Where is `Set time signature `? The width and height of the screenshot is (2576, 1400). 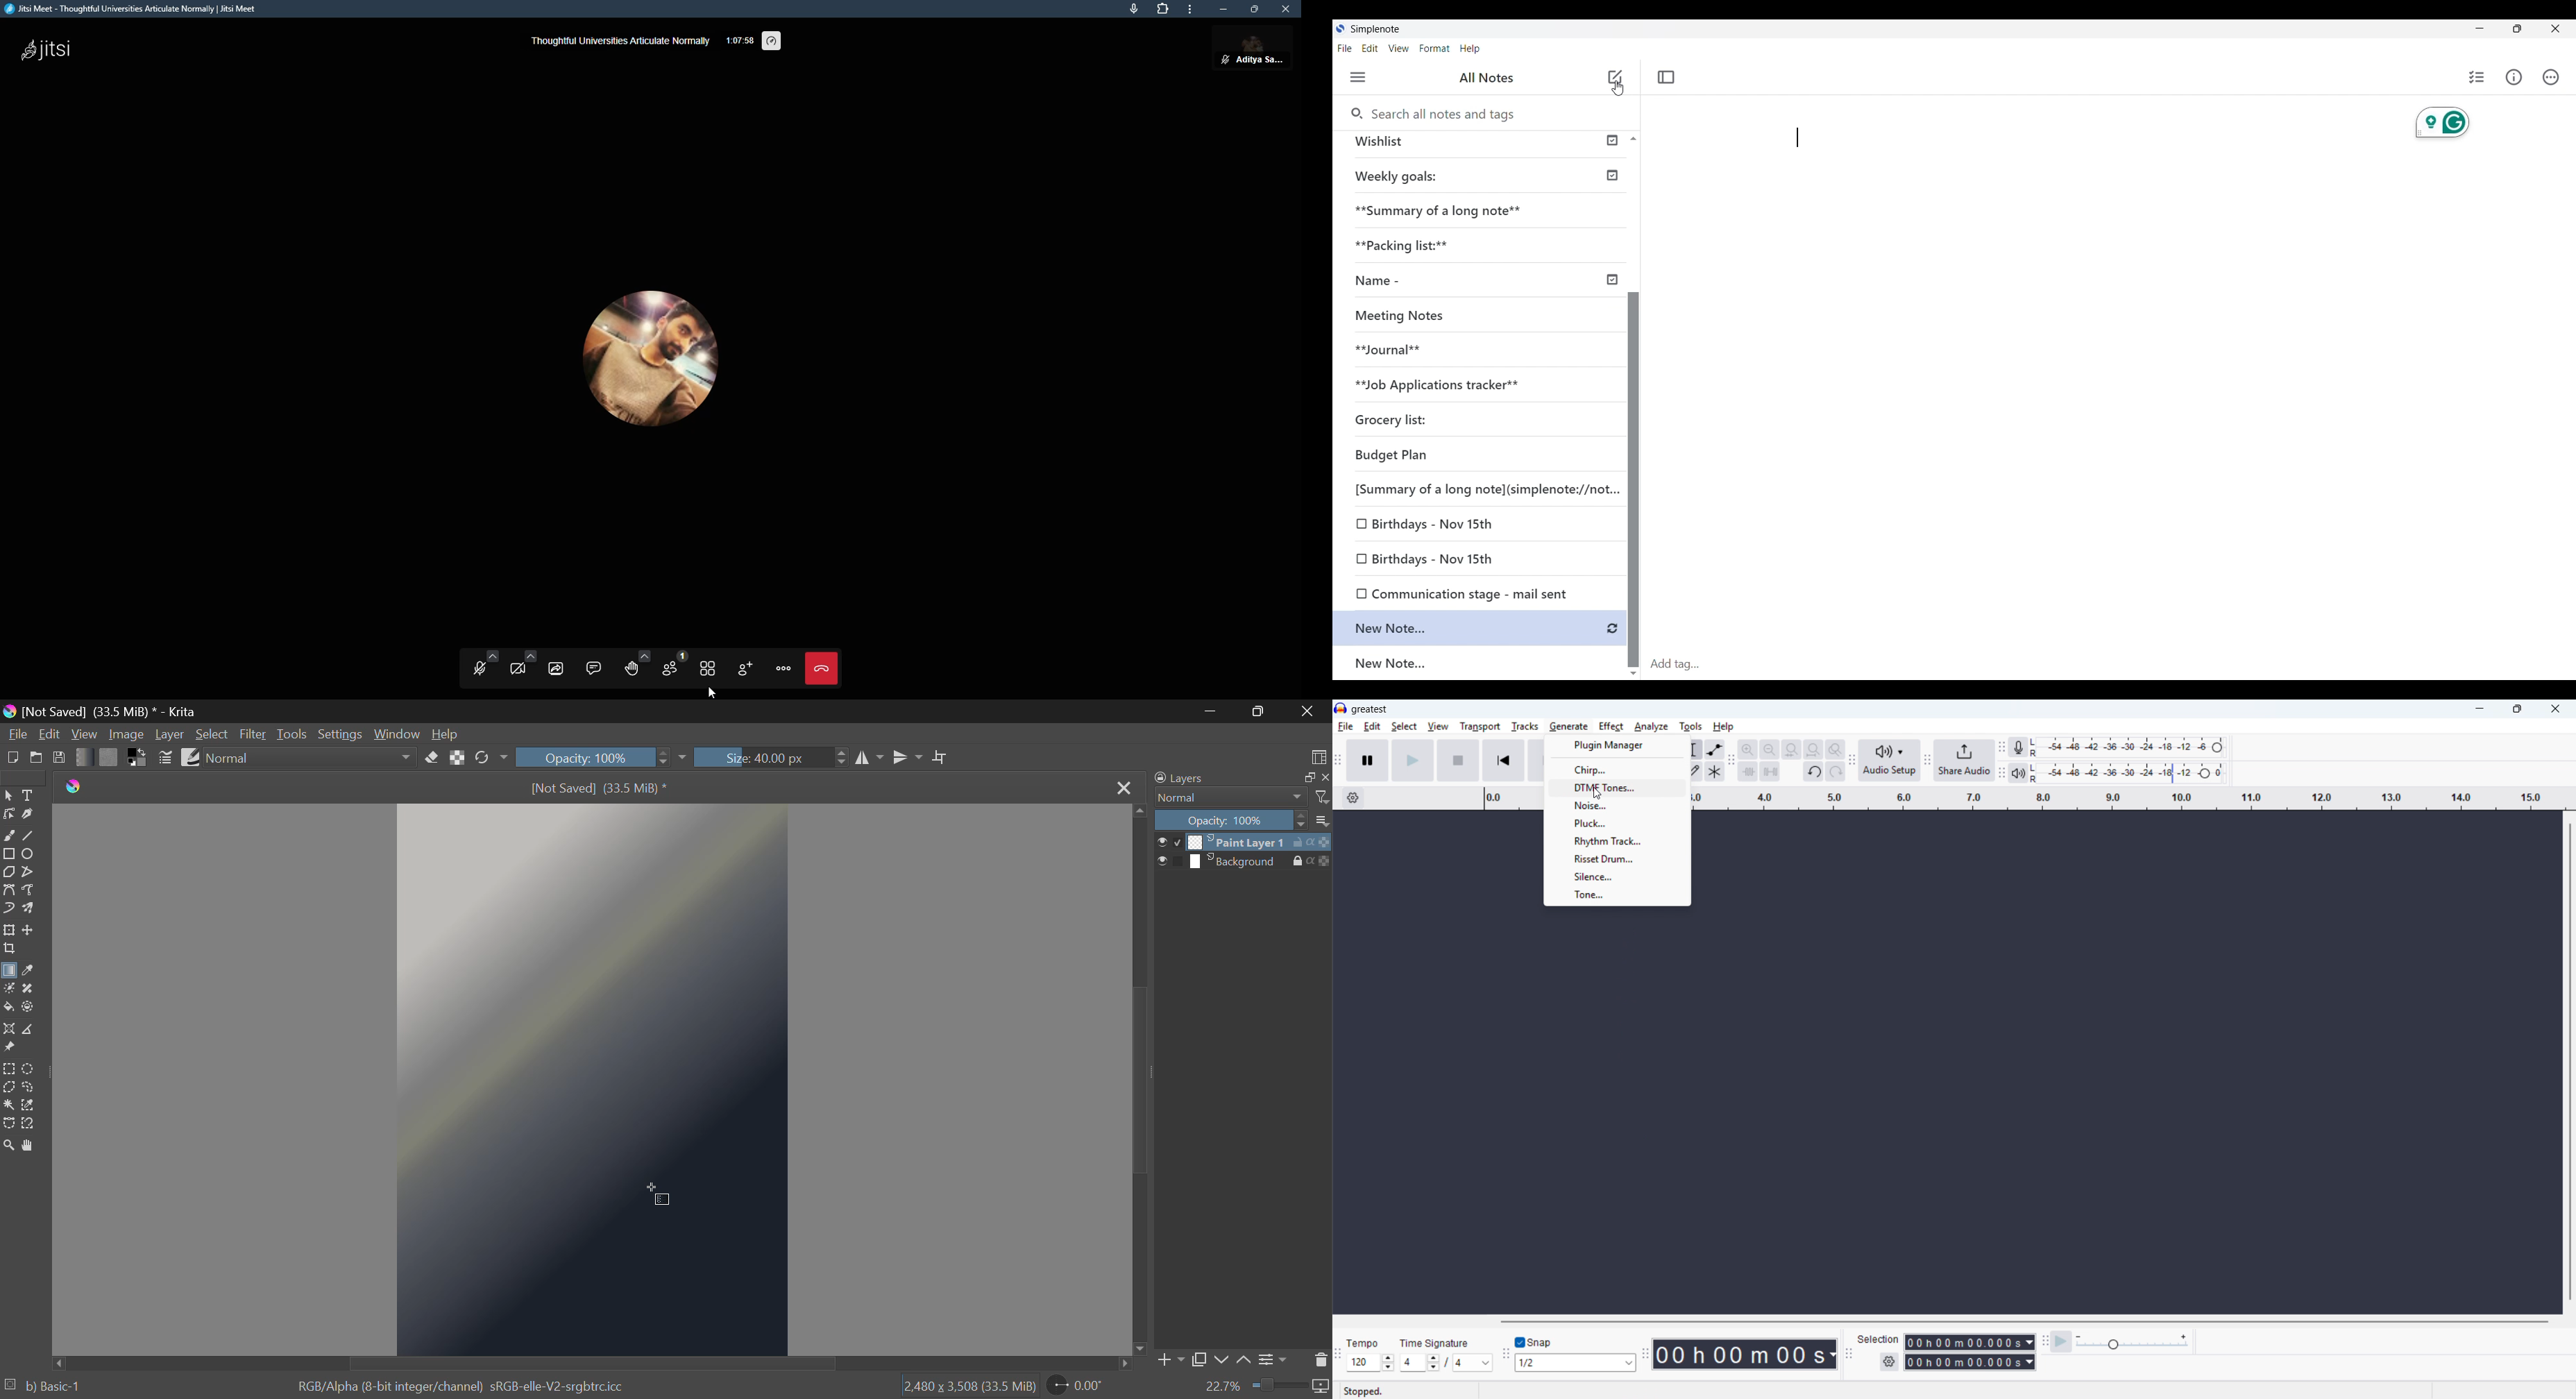 Set time signature  is located at coordinates (1446, 1362).